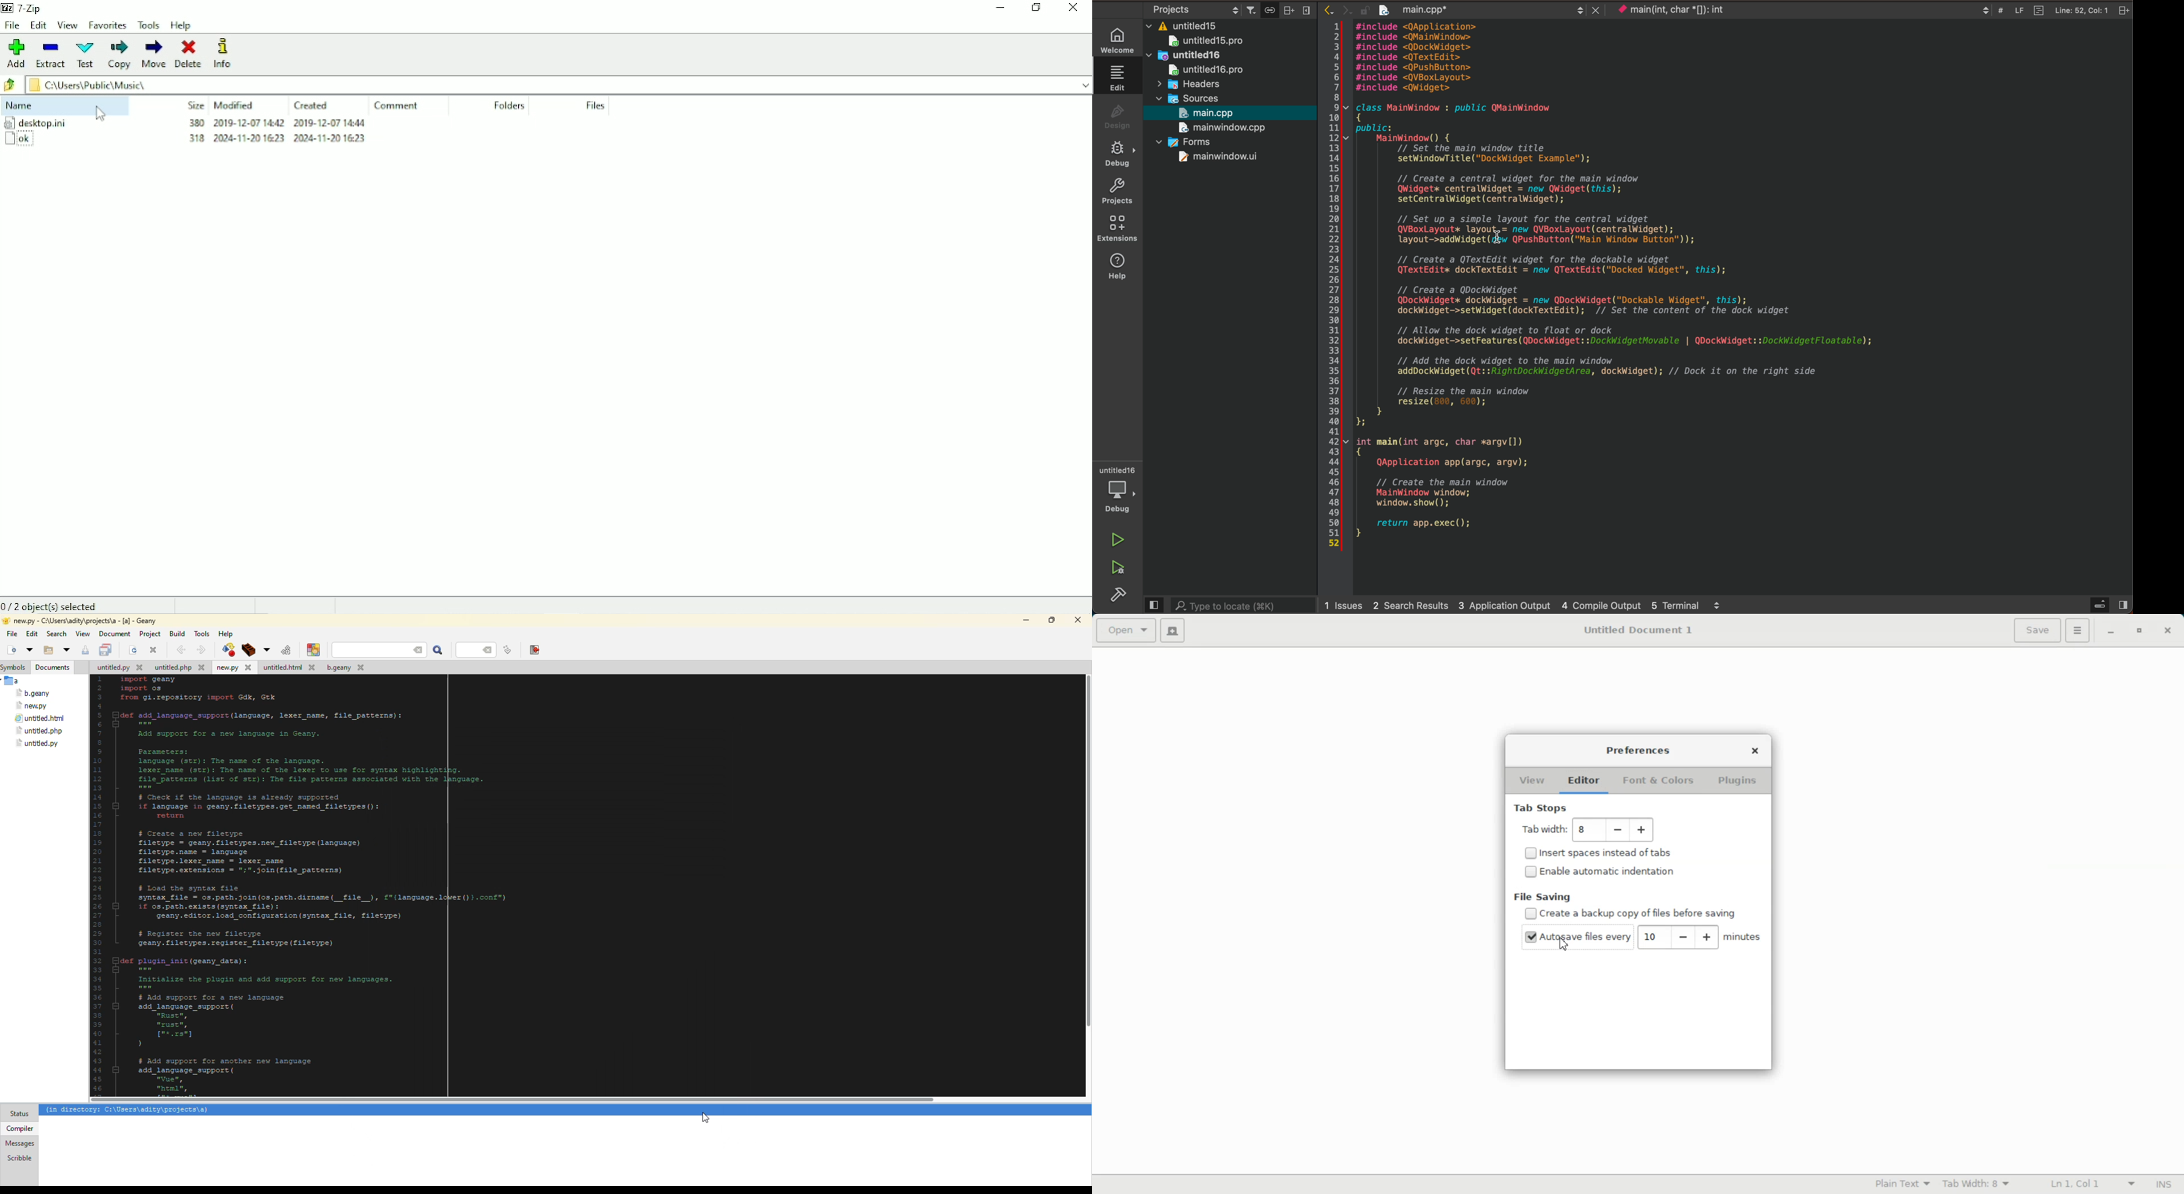 This screenshot has width=2184, height=1204. What do you see at coordinates (2165, 1184) in the screenshot?
I see `Insert` at bounding box center [2165, 1184].